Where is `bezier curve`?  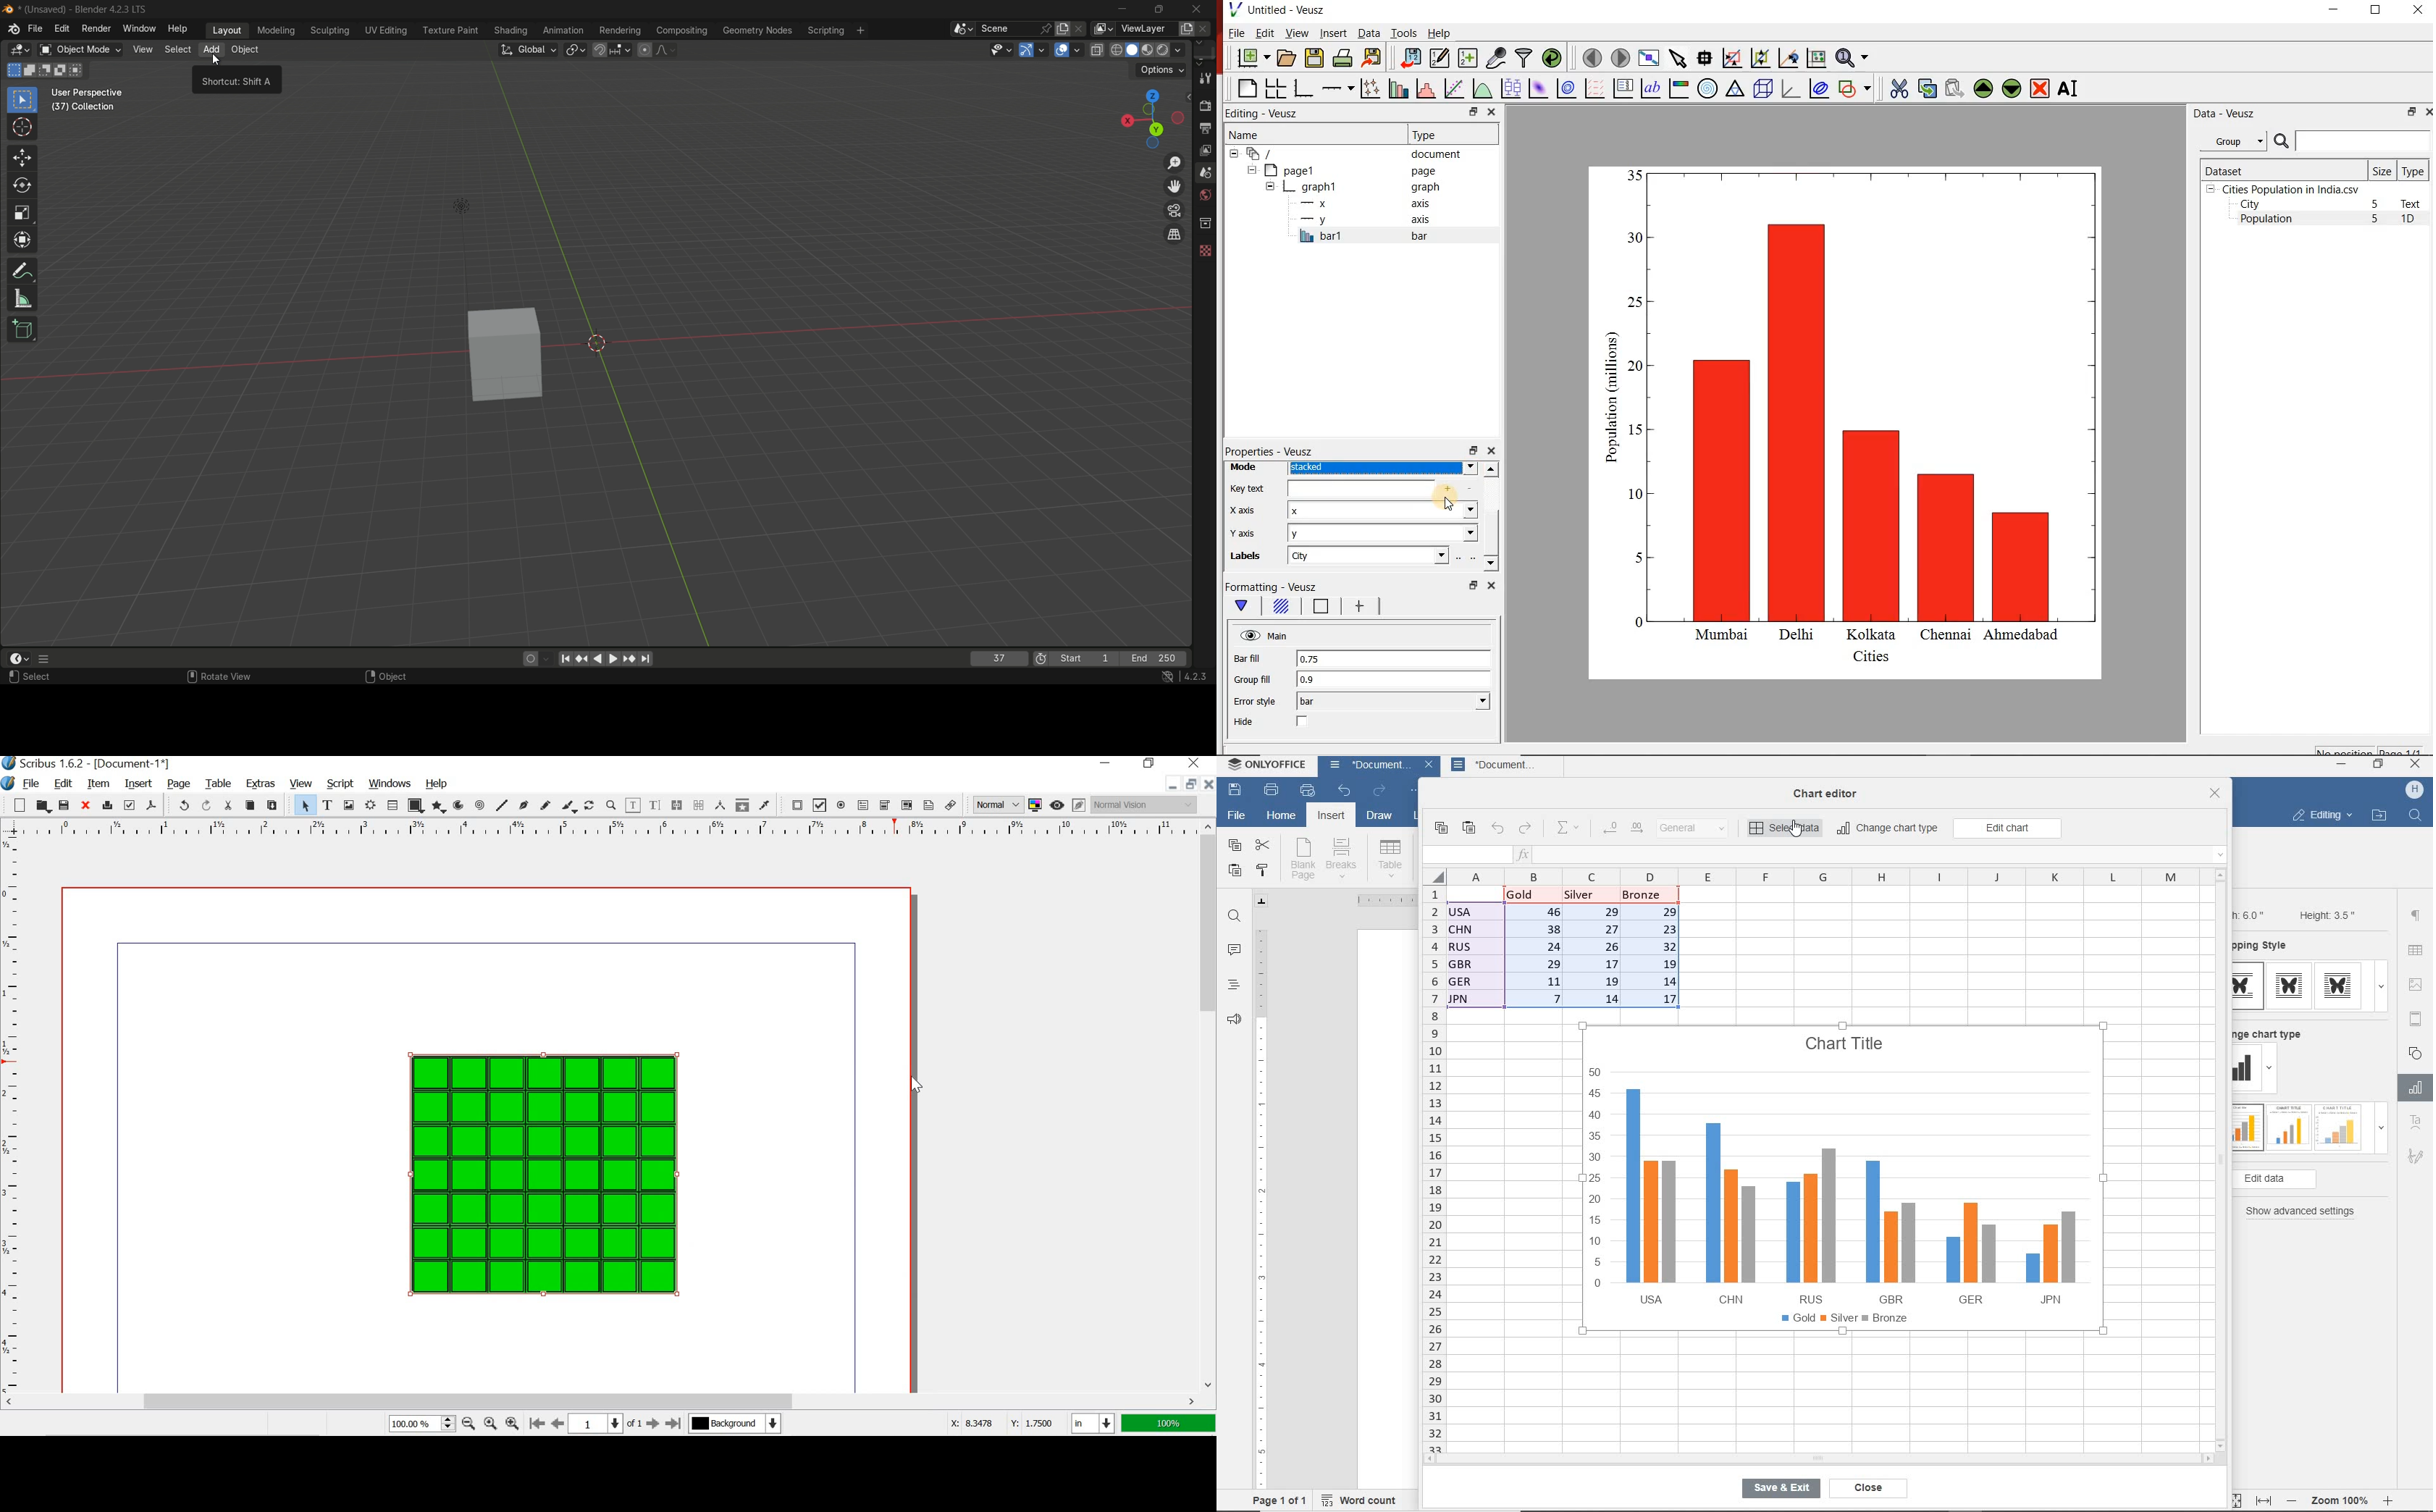
bezier curve is located at coordinates (523, 805).